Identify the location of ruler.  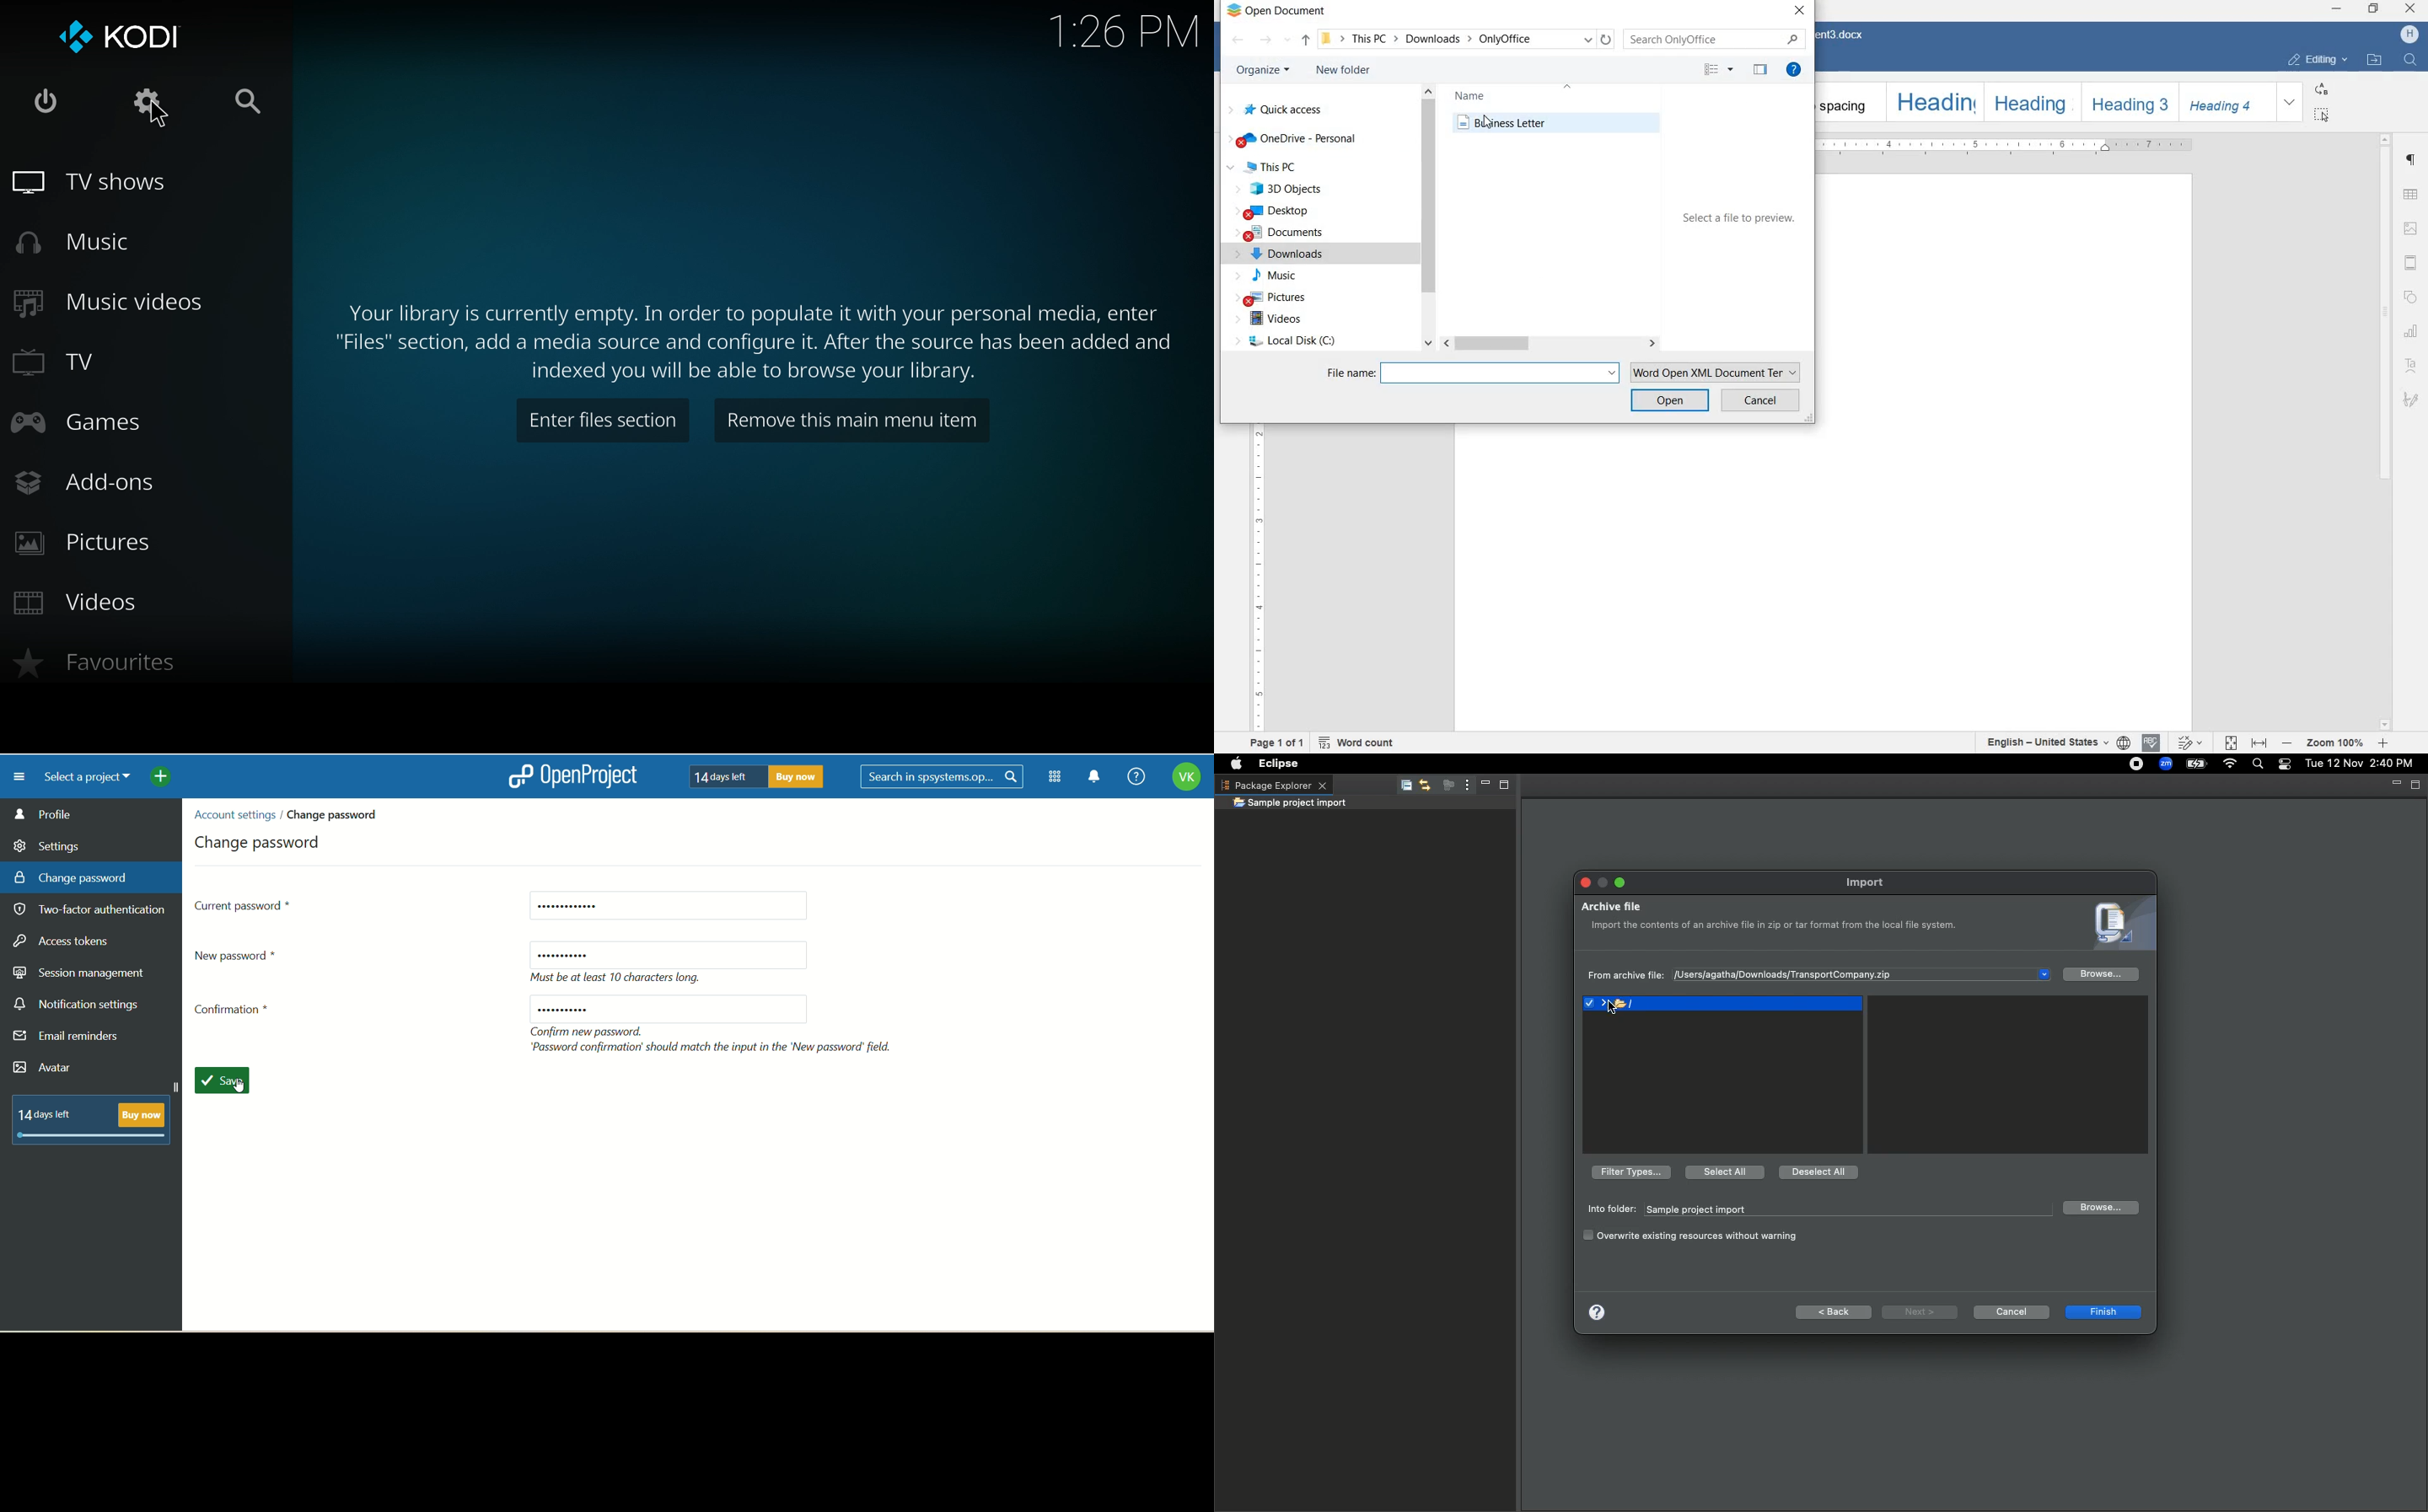
(1263, 583).